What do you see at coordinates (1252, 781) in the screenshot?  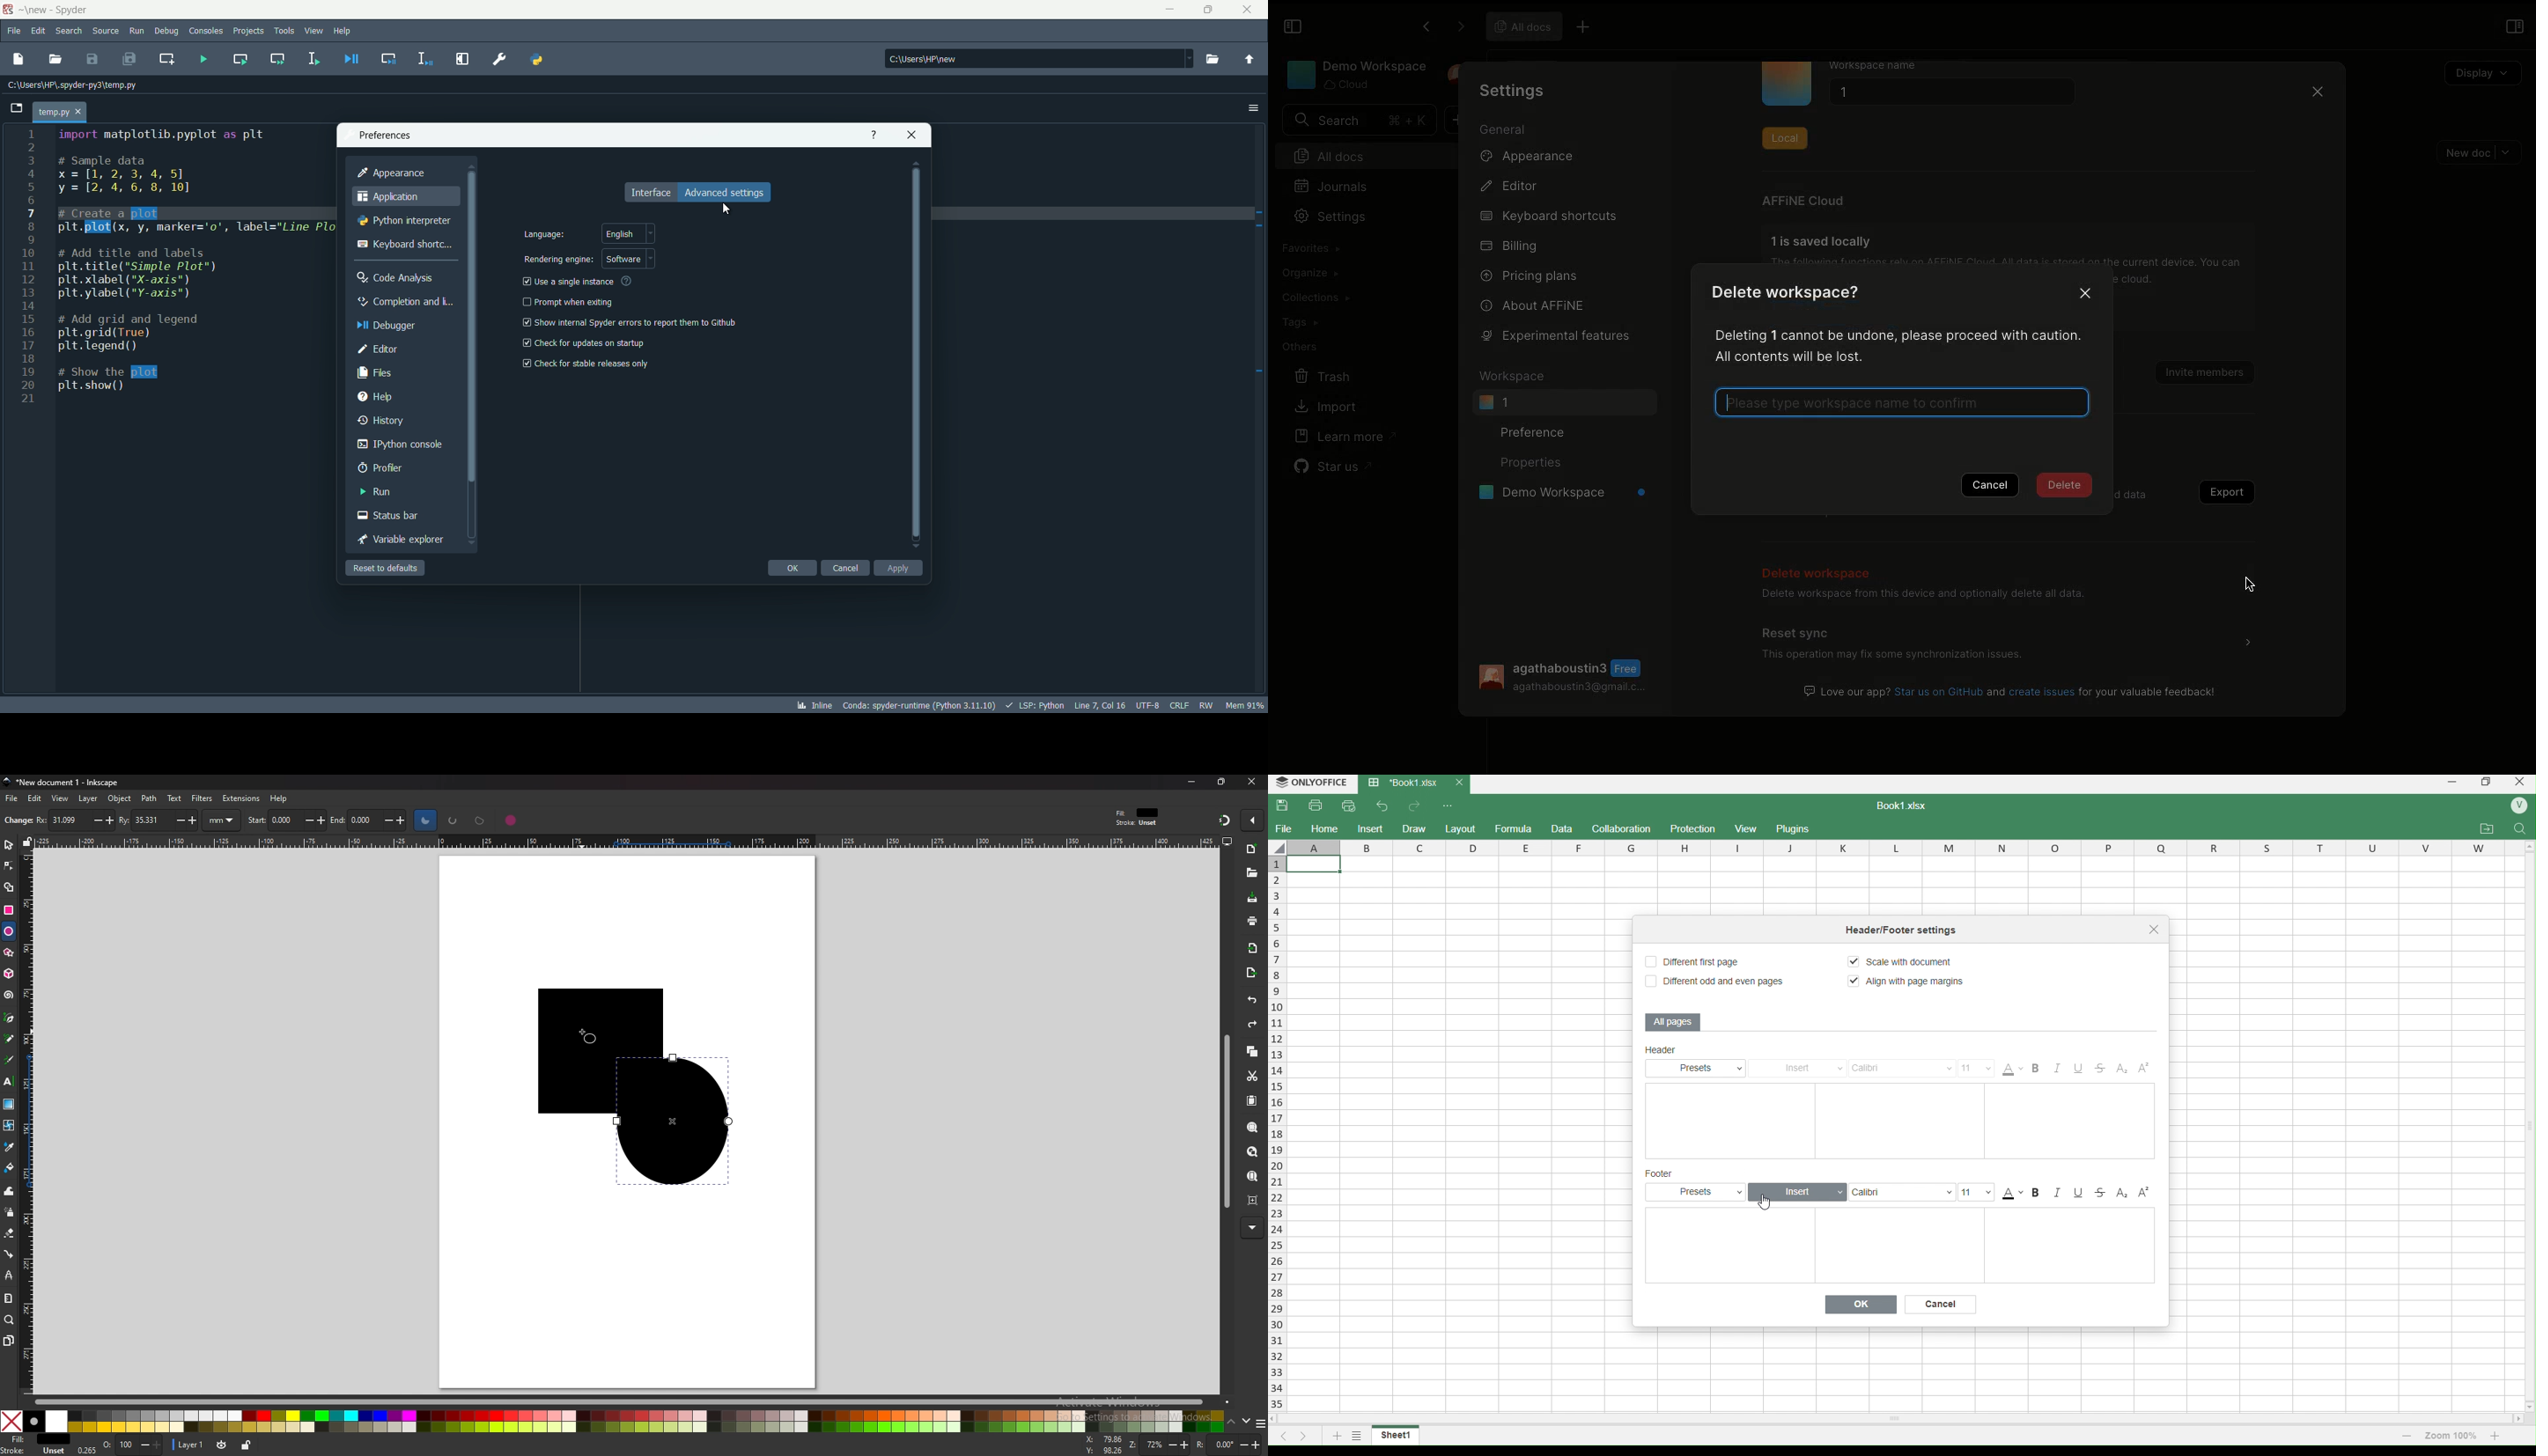 I see `close` at bounding box center [1252, 781].